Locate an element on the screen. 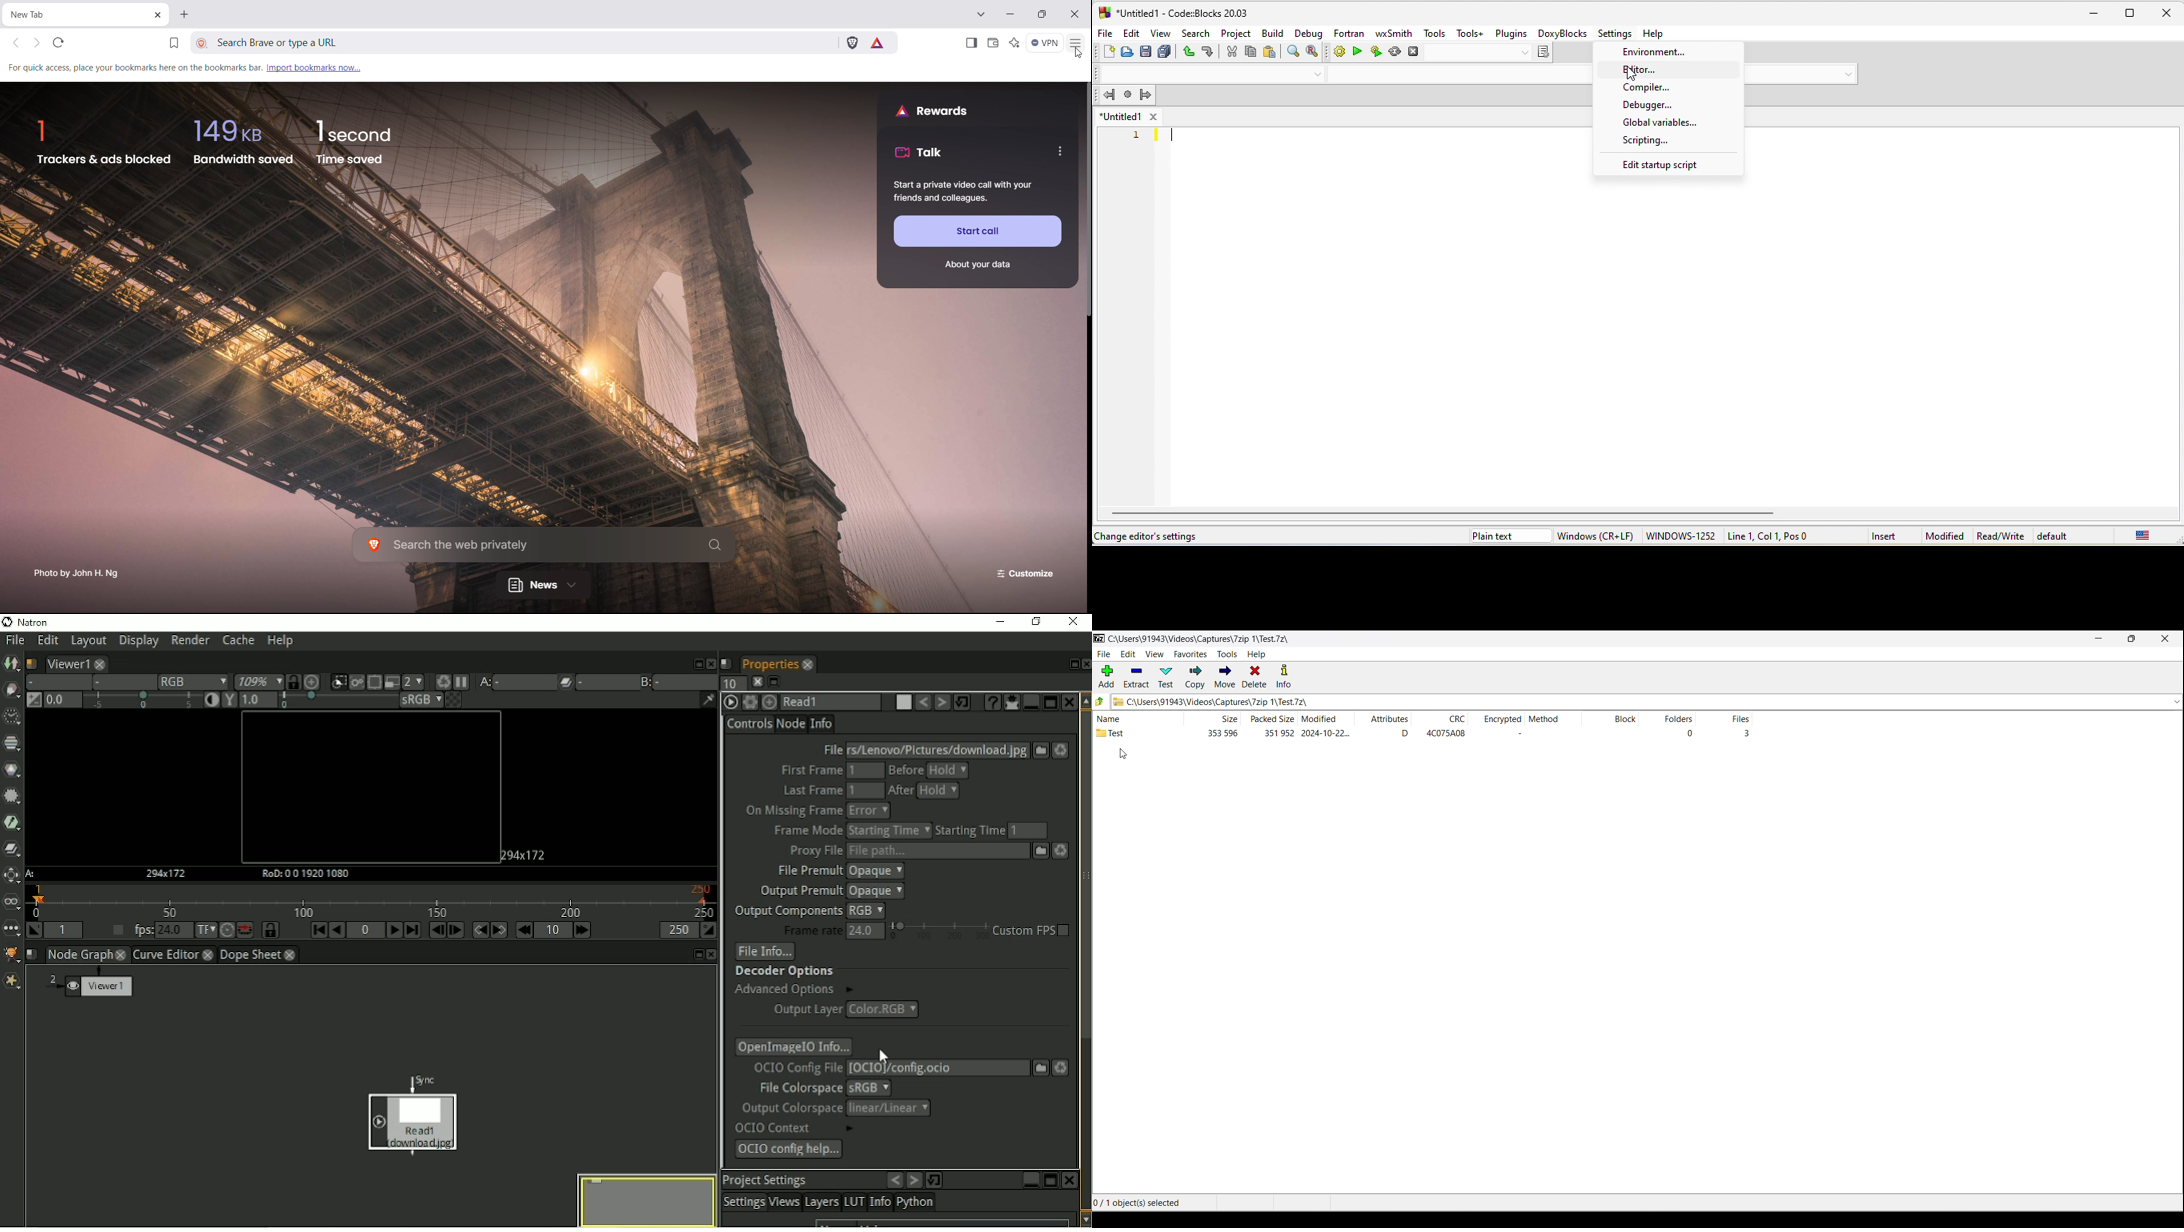 This screenshot has height=1232, width=2184. scrollbar is located at coordinates (1089, 198).